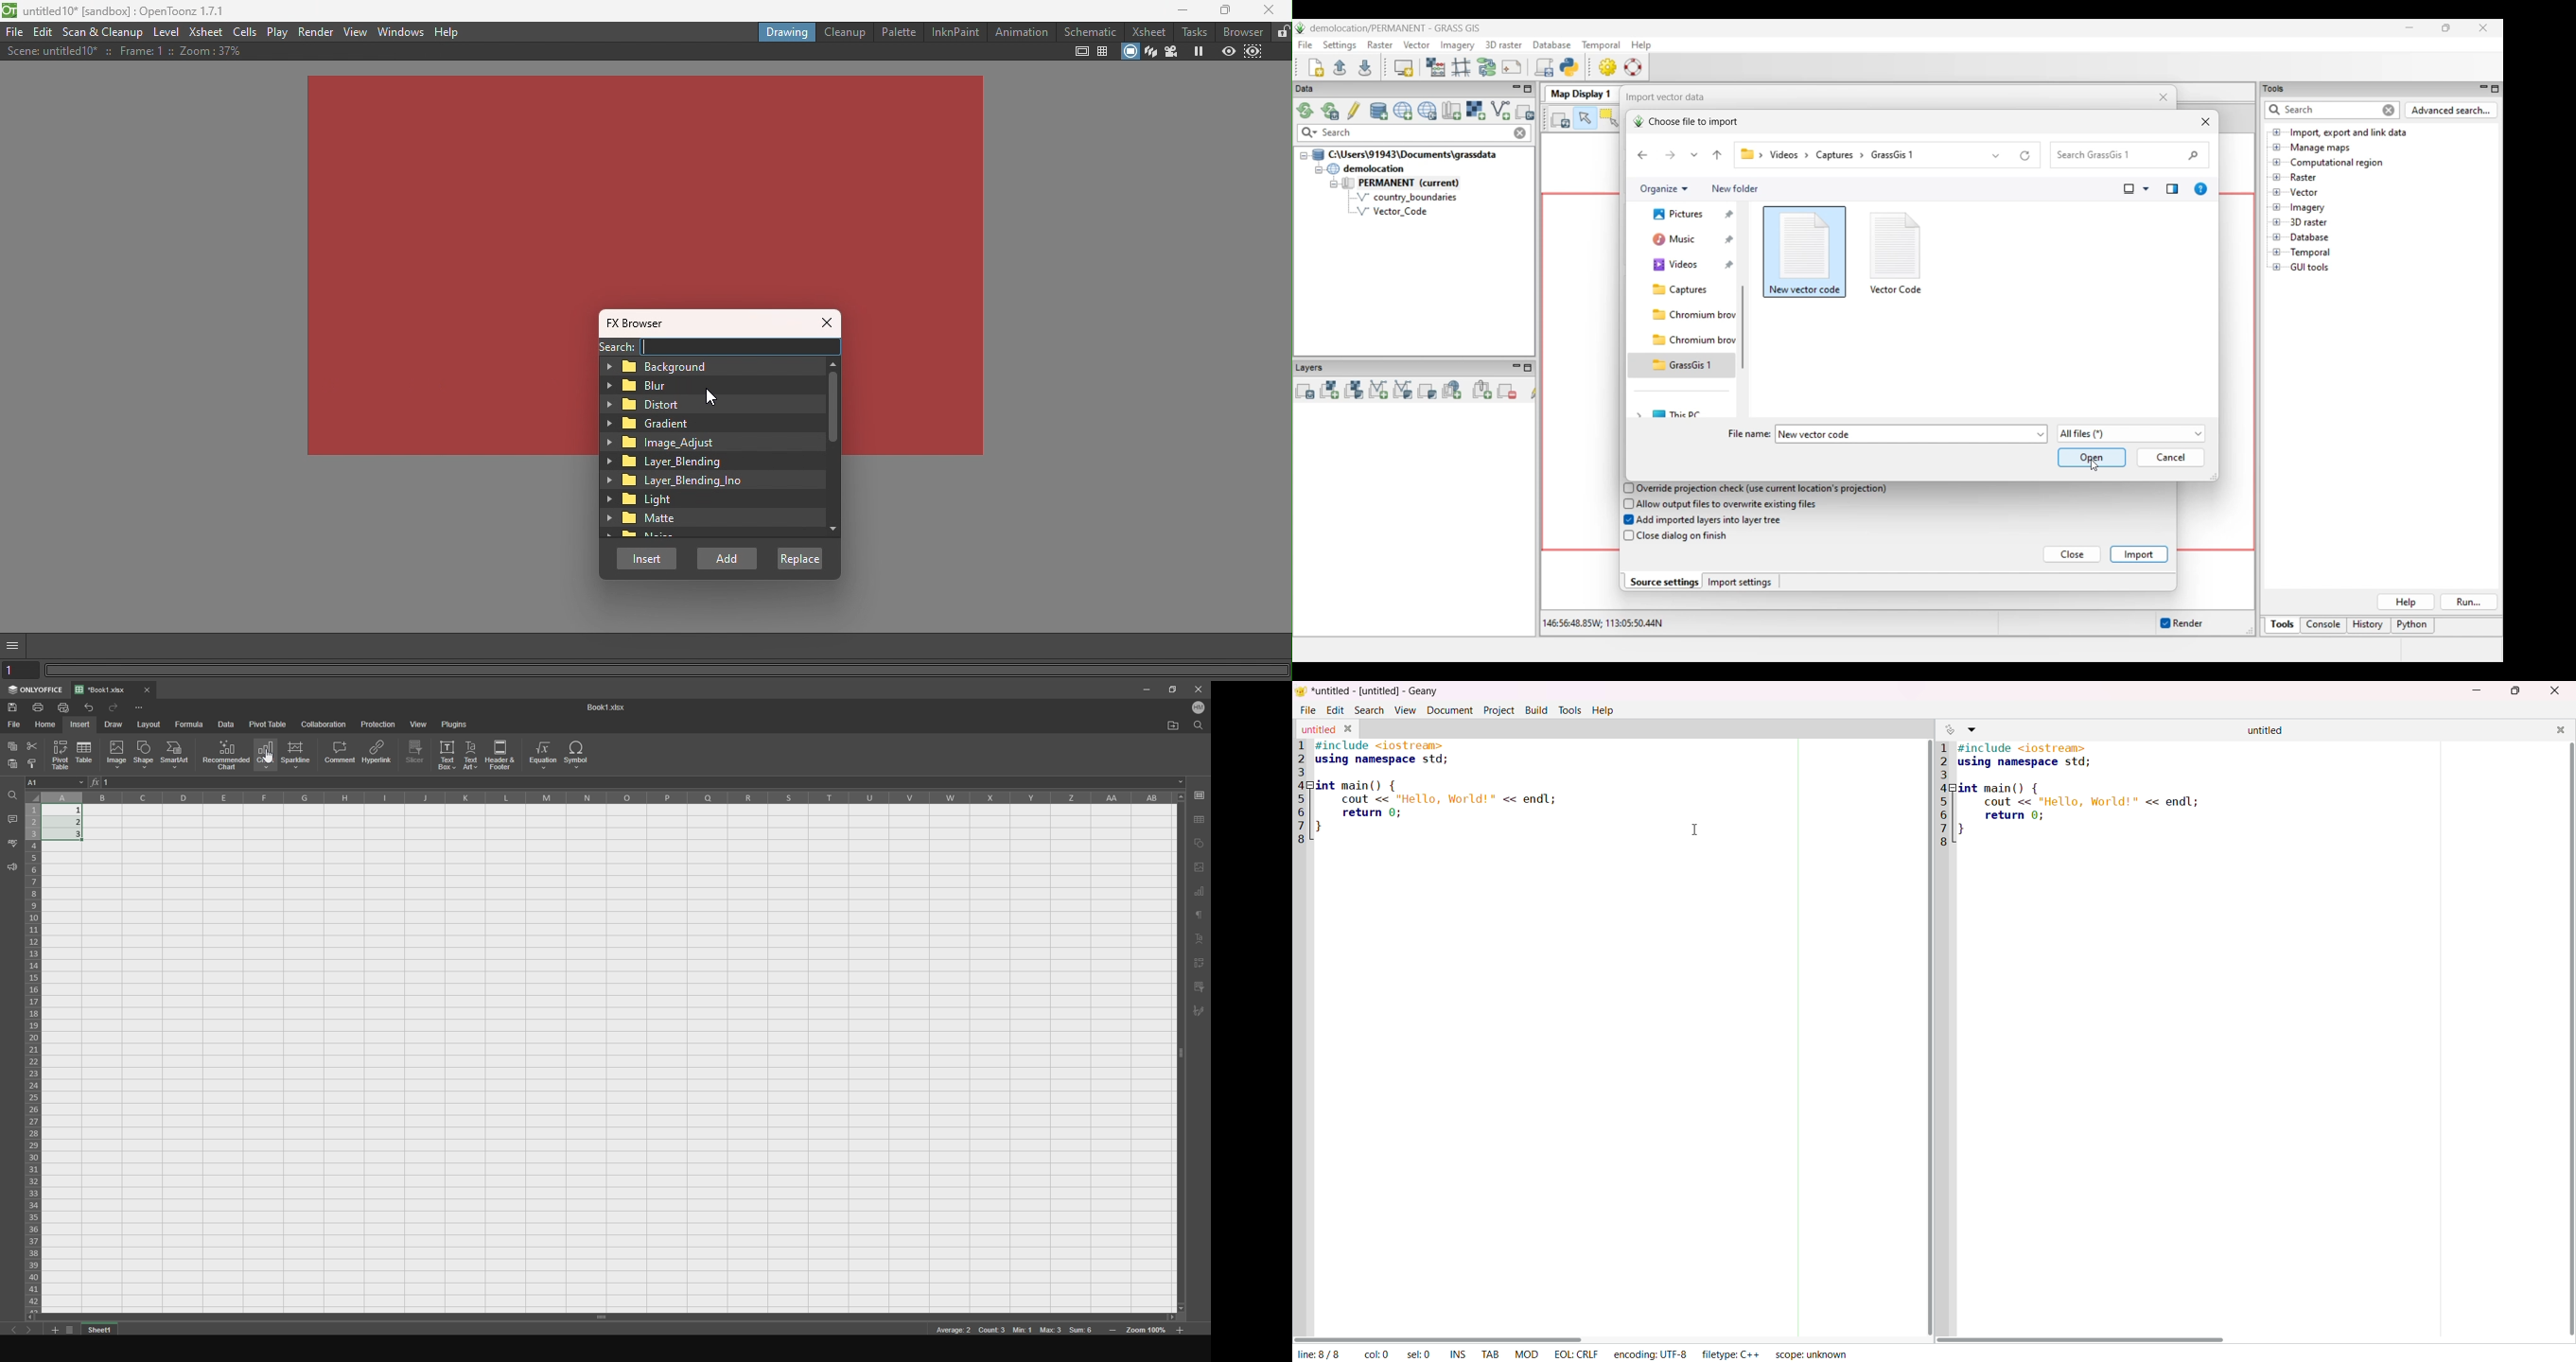 The width and height of the screenshot is (2576, 1372). I want to click on print file, so click(64, 707).